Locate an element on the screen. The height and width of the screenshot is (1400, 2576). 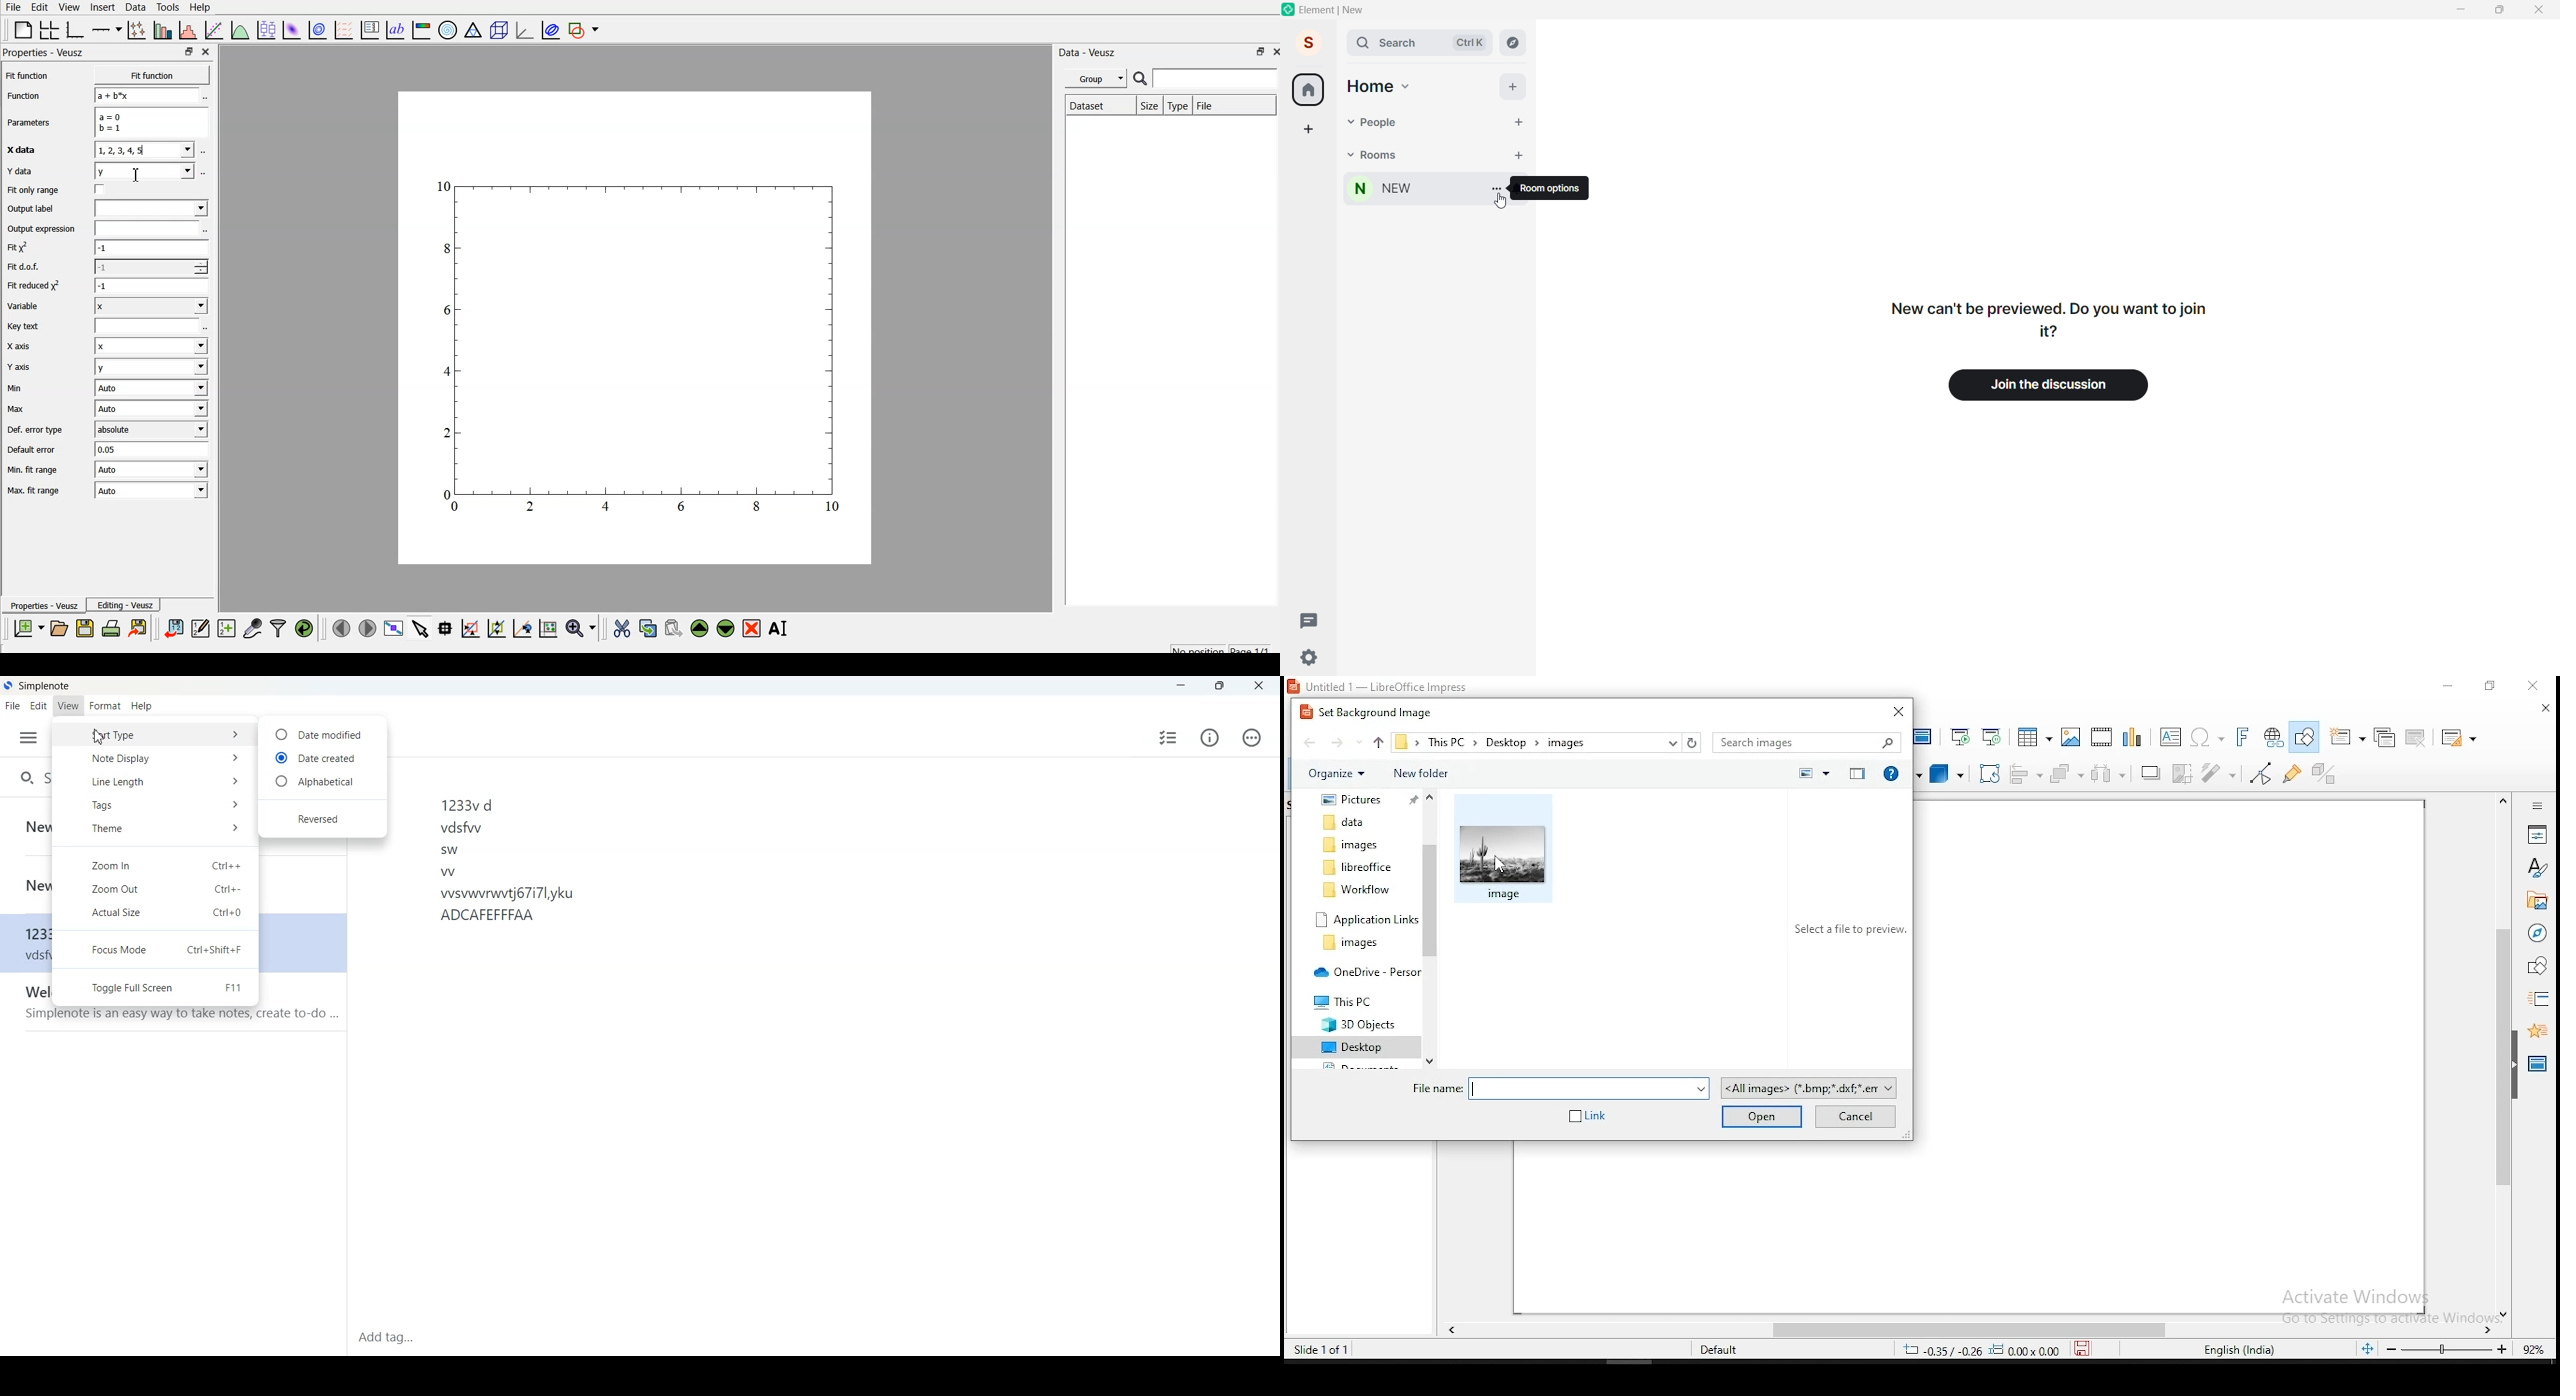
Edit is located at coordinates (39, 707).